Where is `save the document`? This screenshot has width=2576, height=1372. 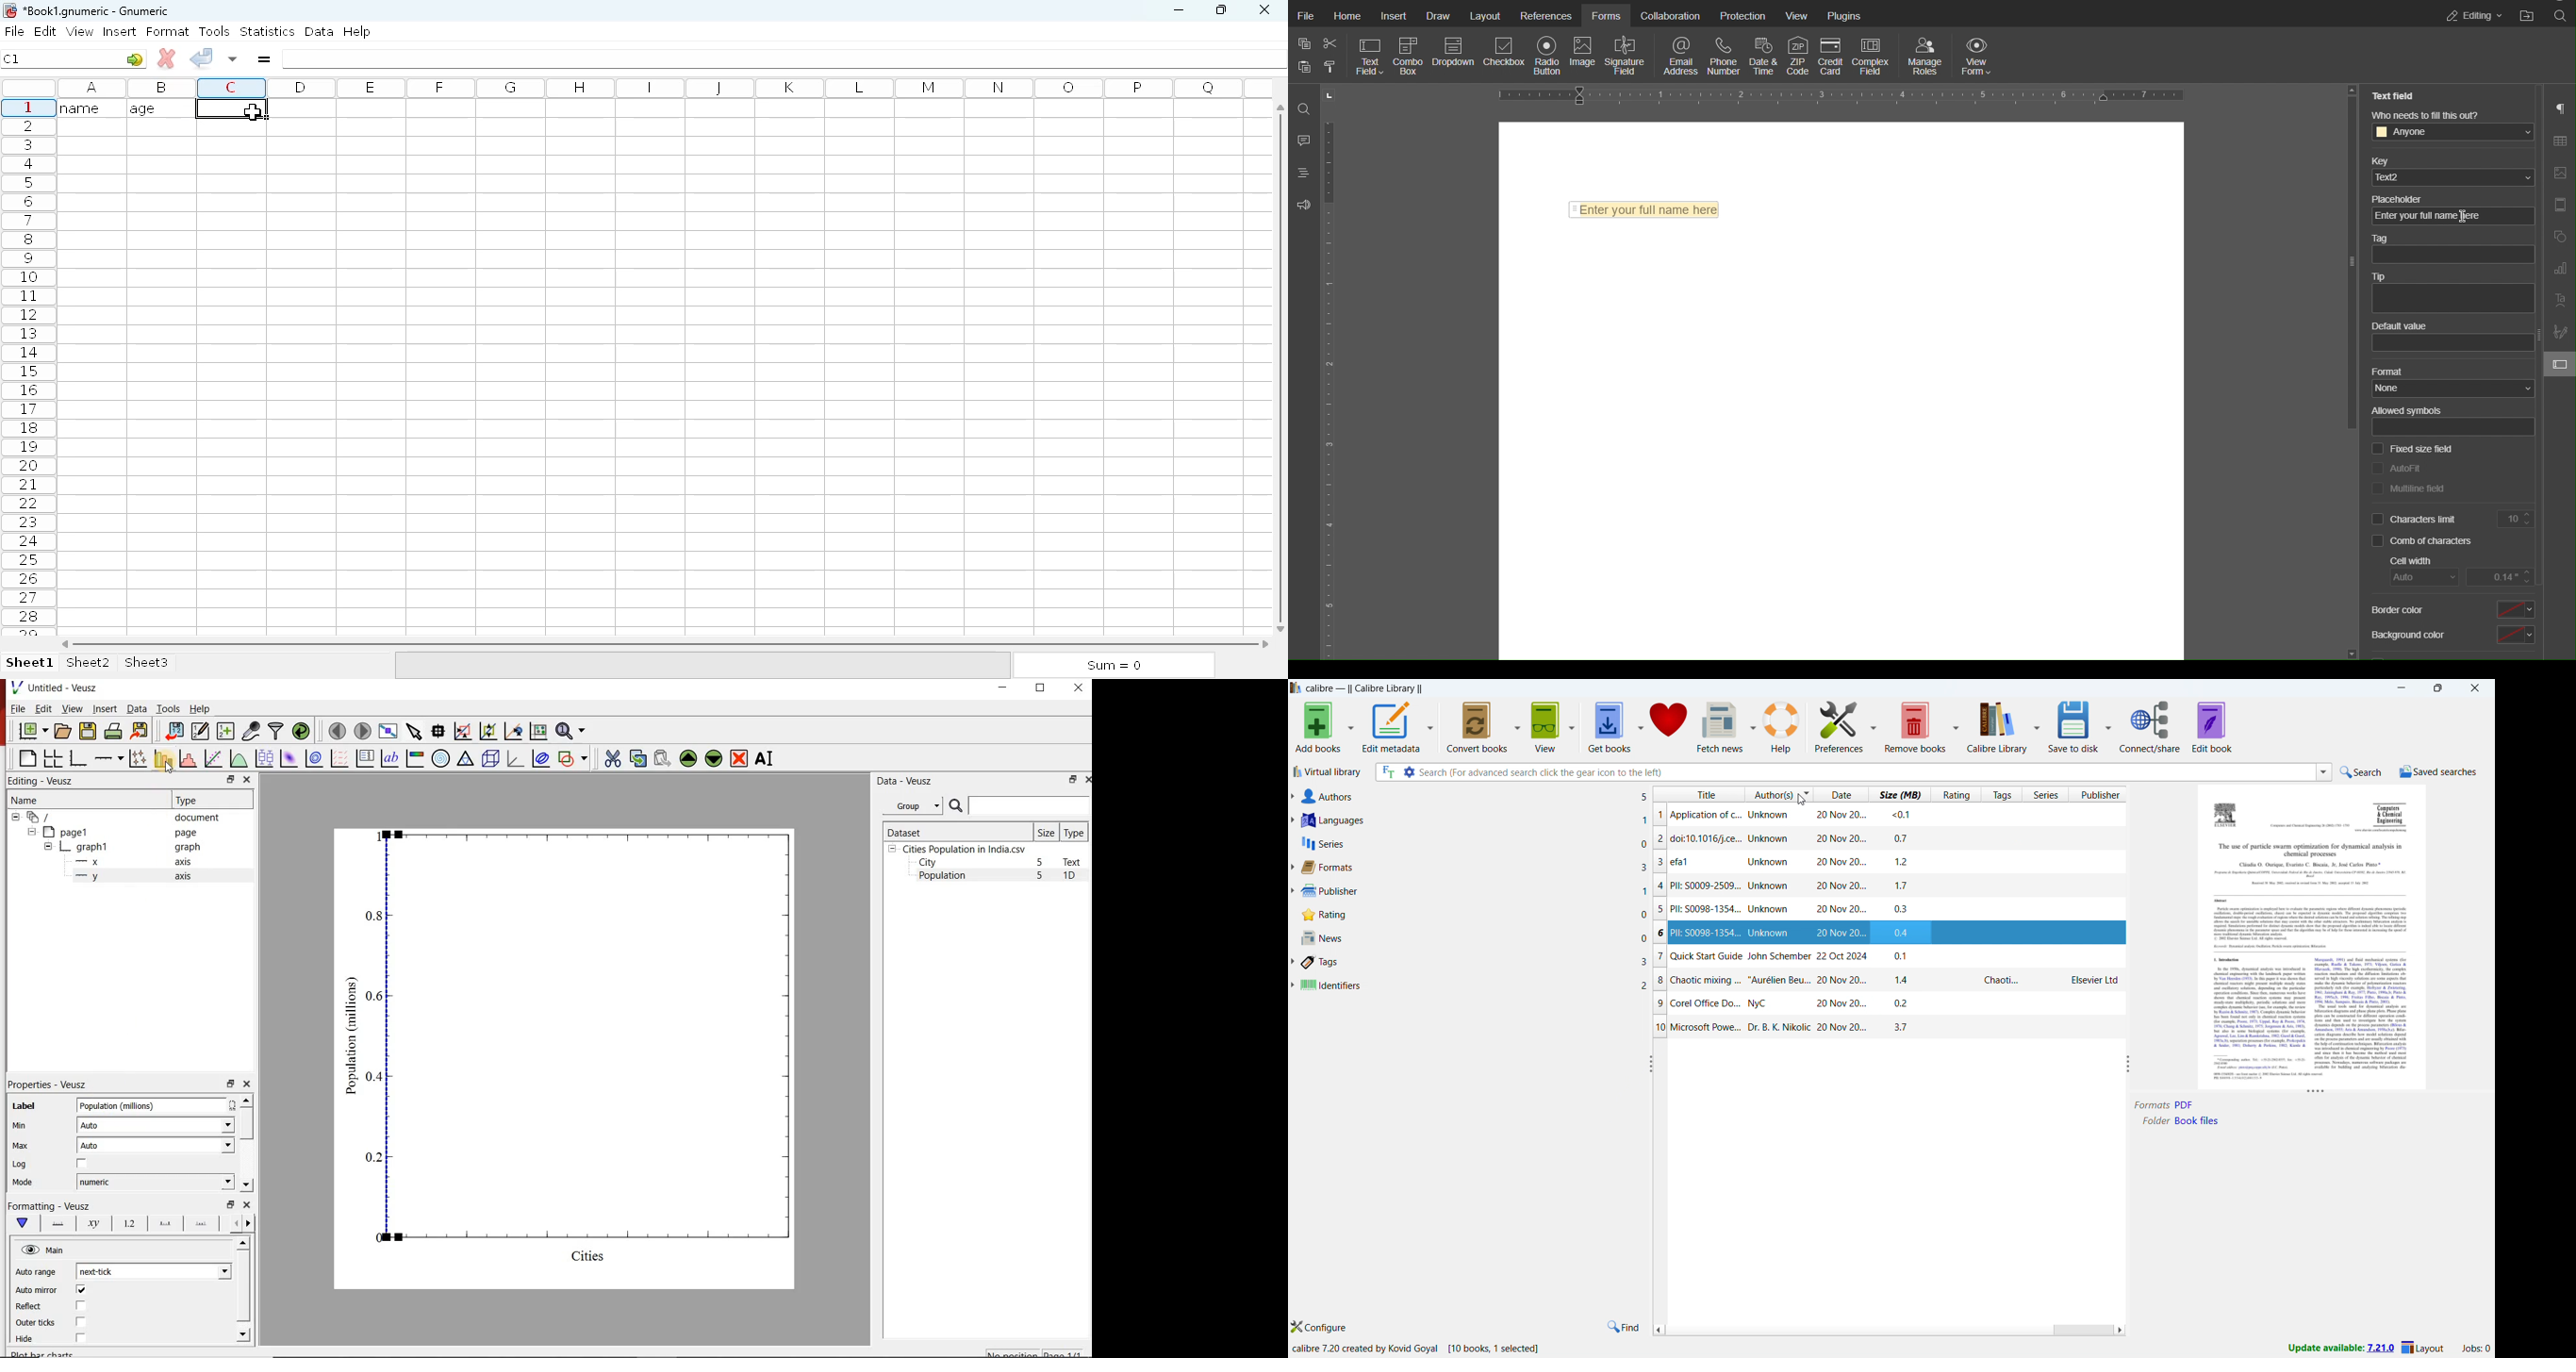 save the document is located at coordinates (88, 730).